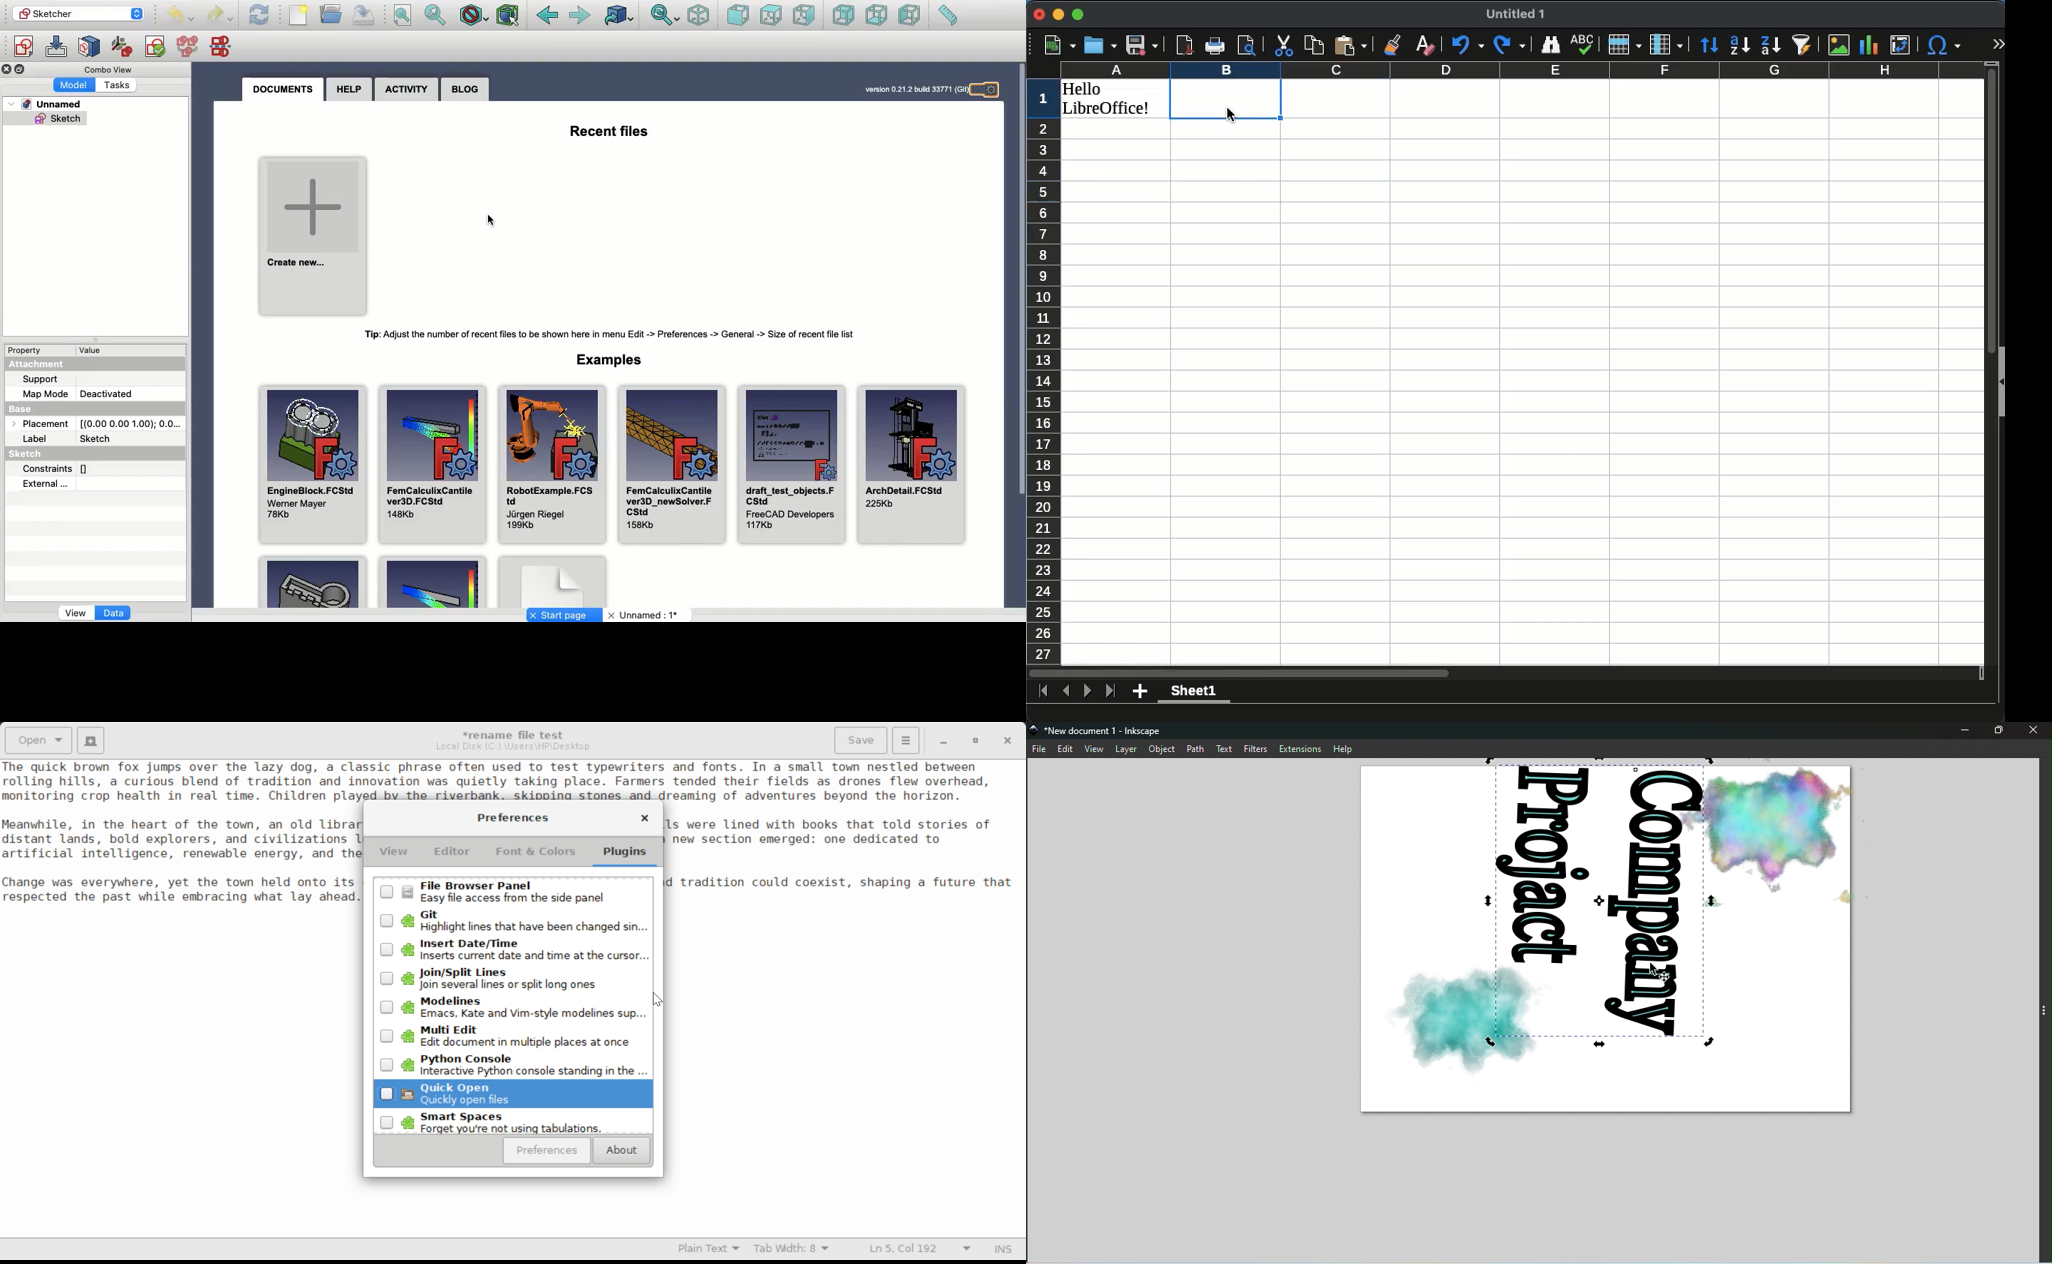  I want to click on Attachment, so click(44, 364).